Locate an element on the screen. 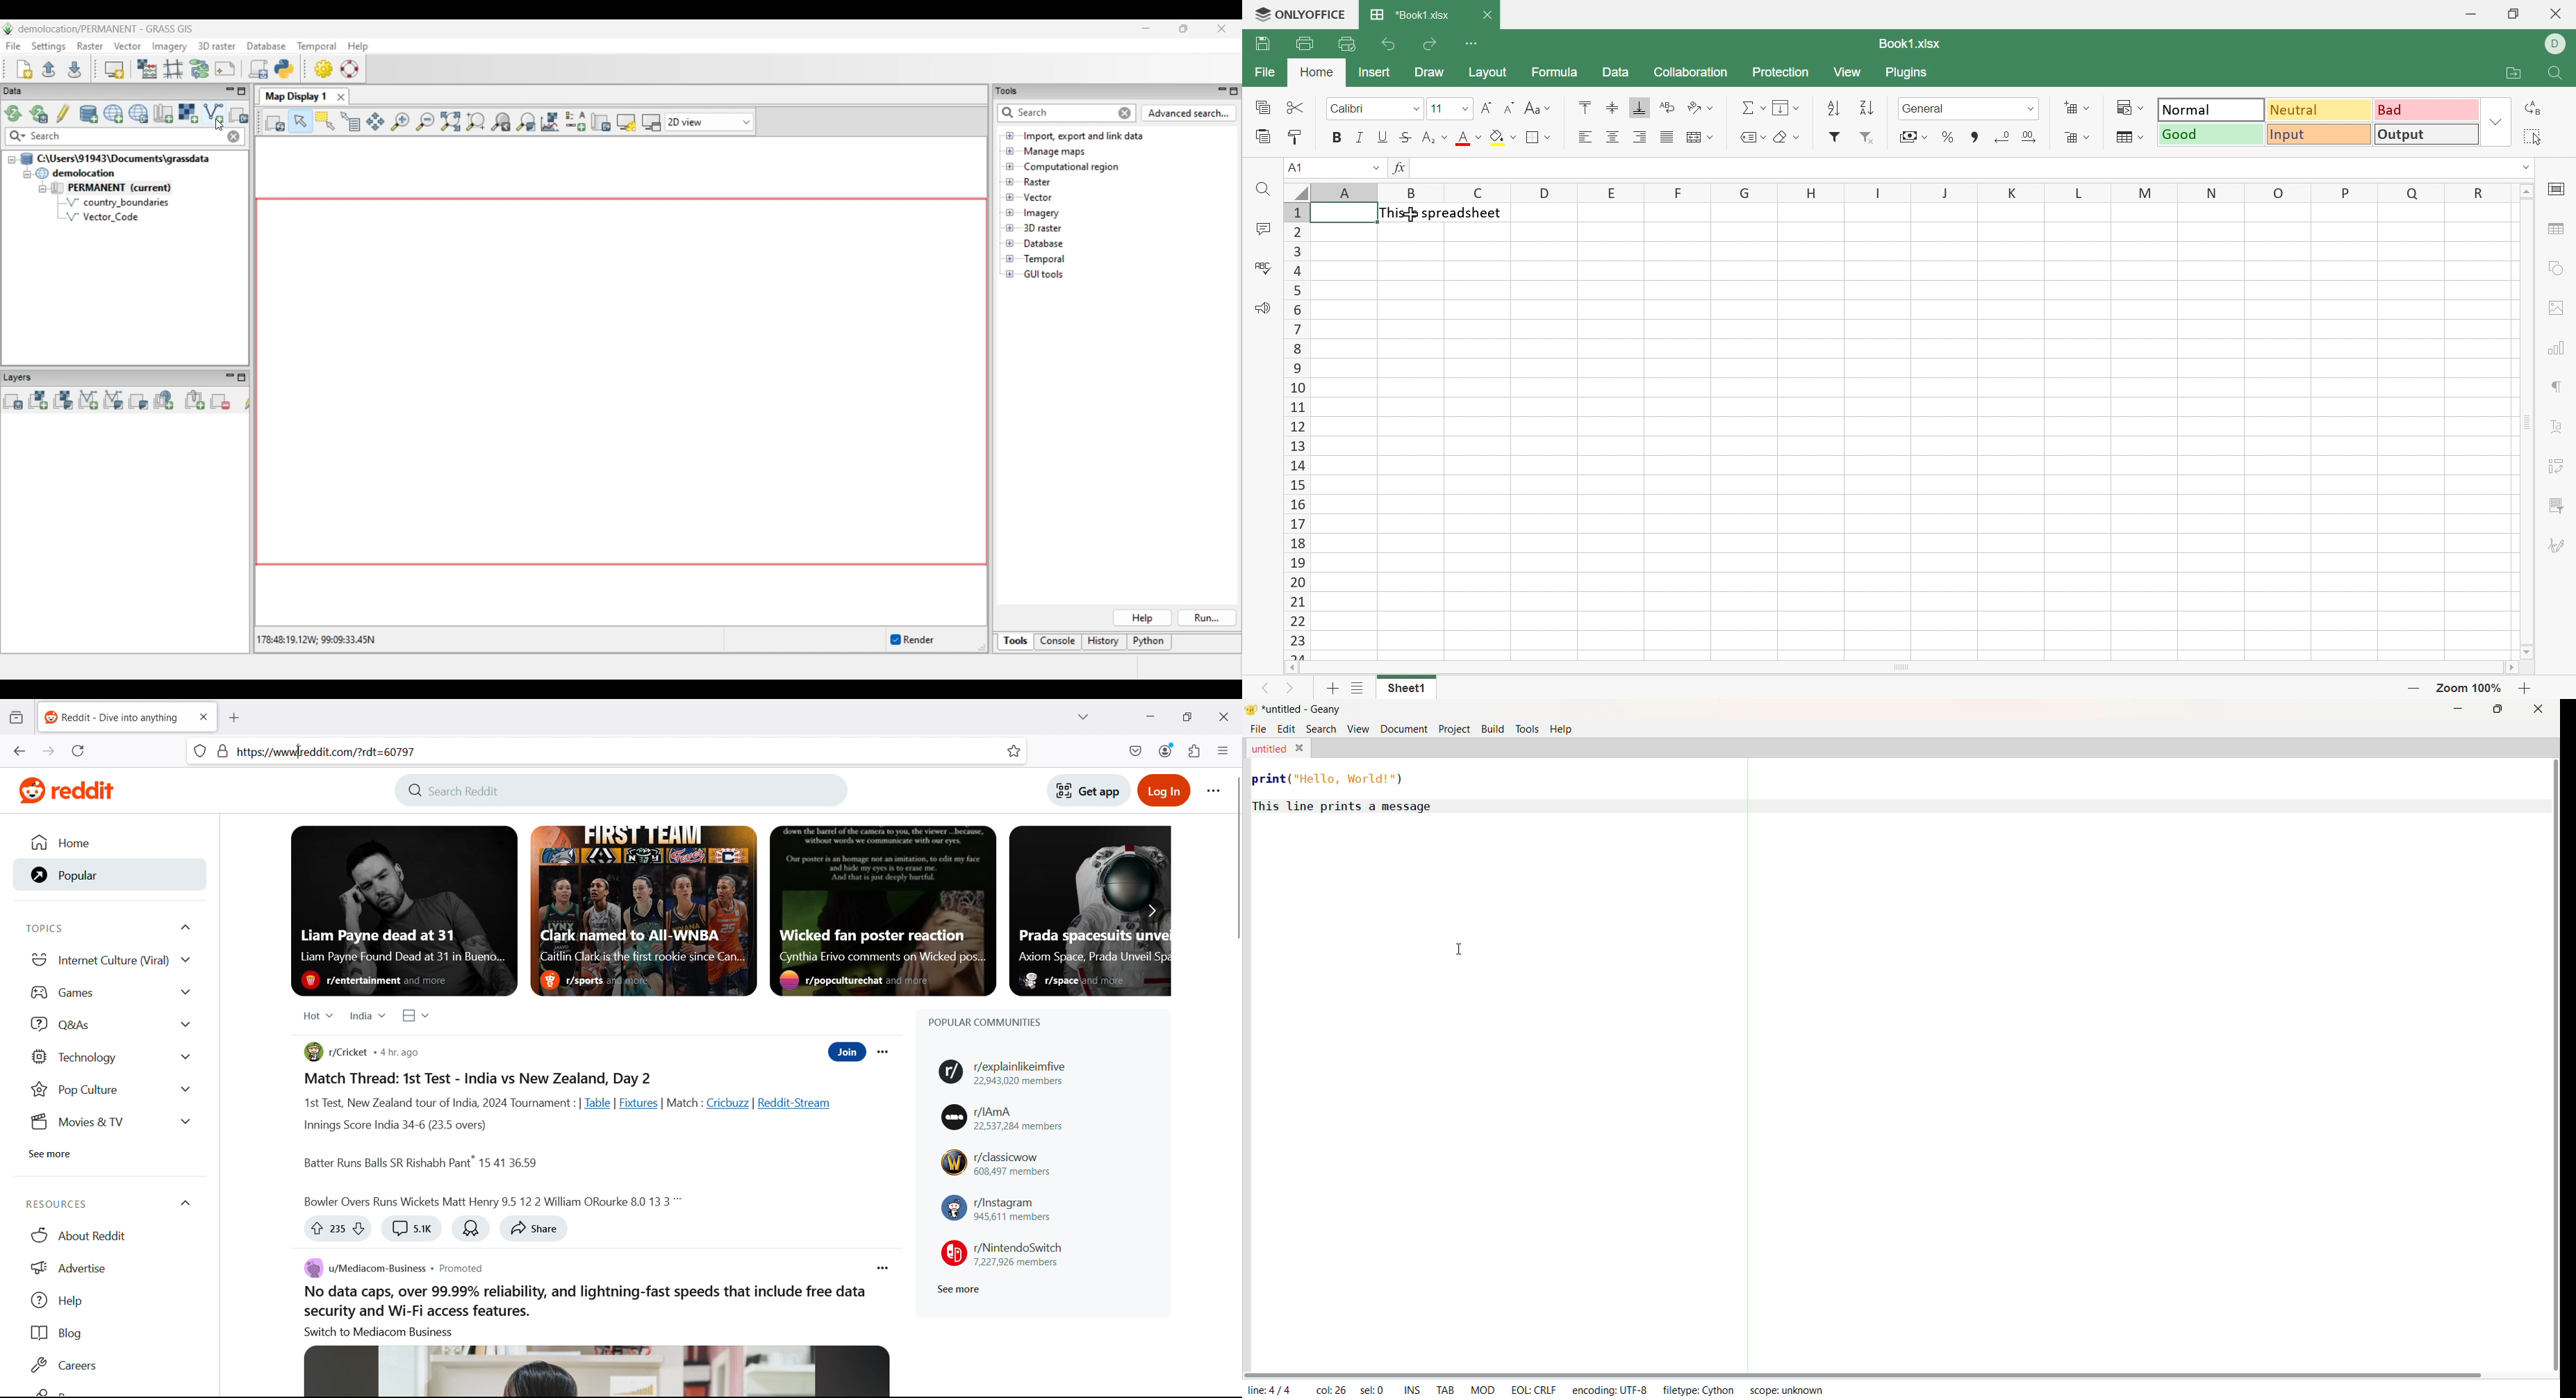  Save is located at coordinates (1262, 42).